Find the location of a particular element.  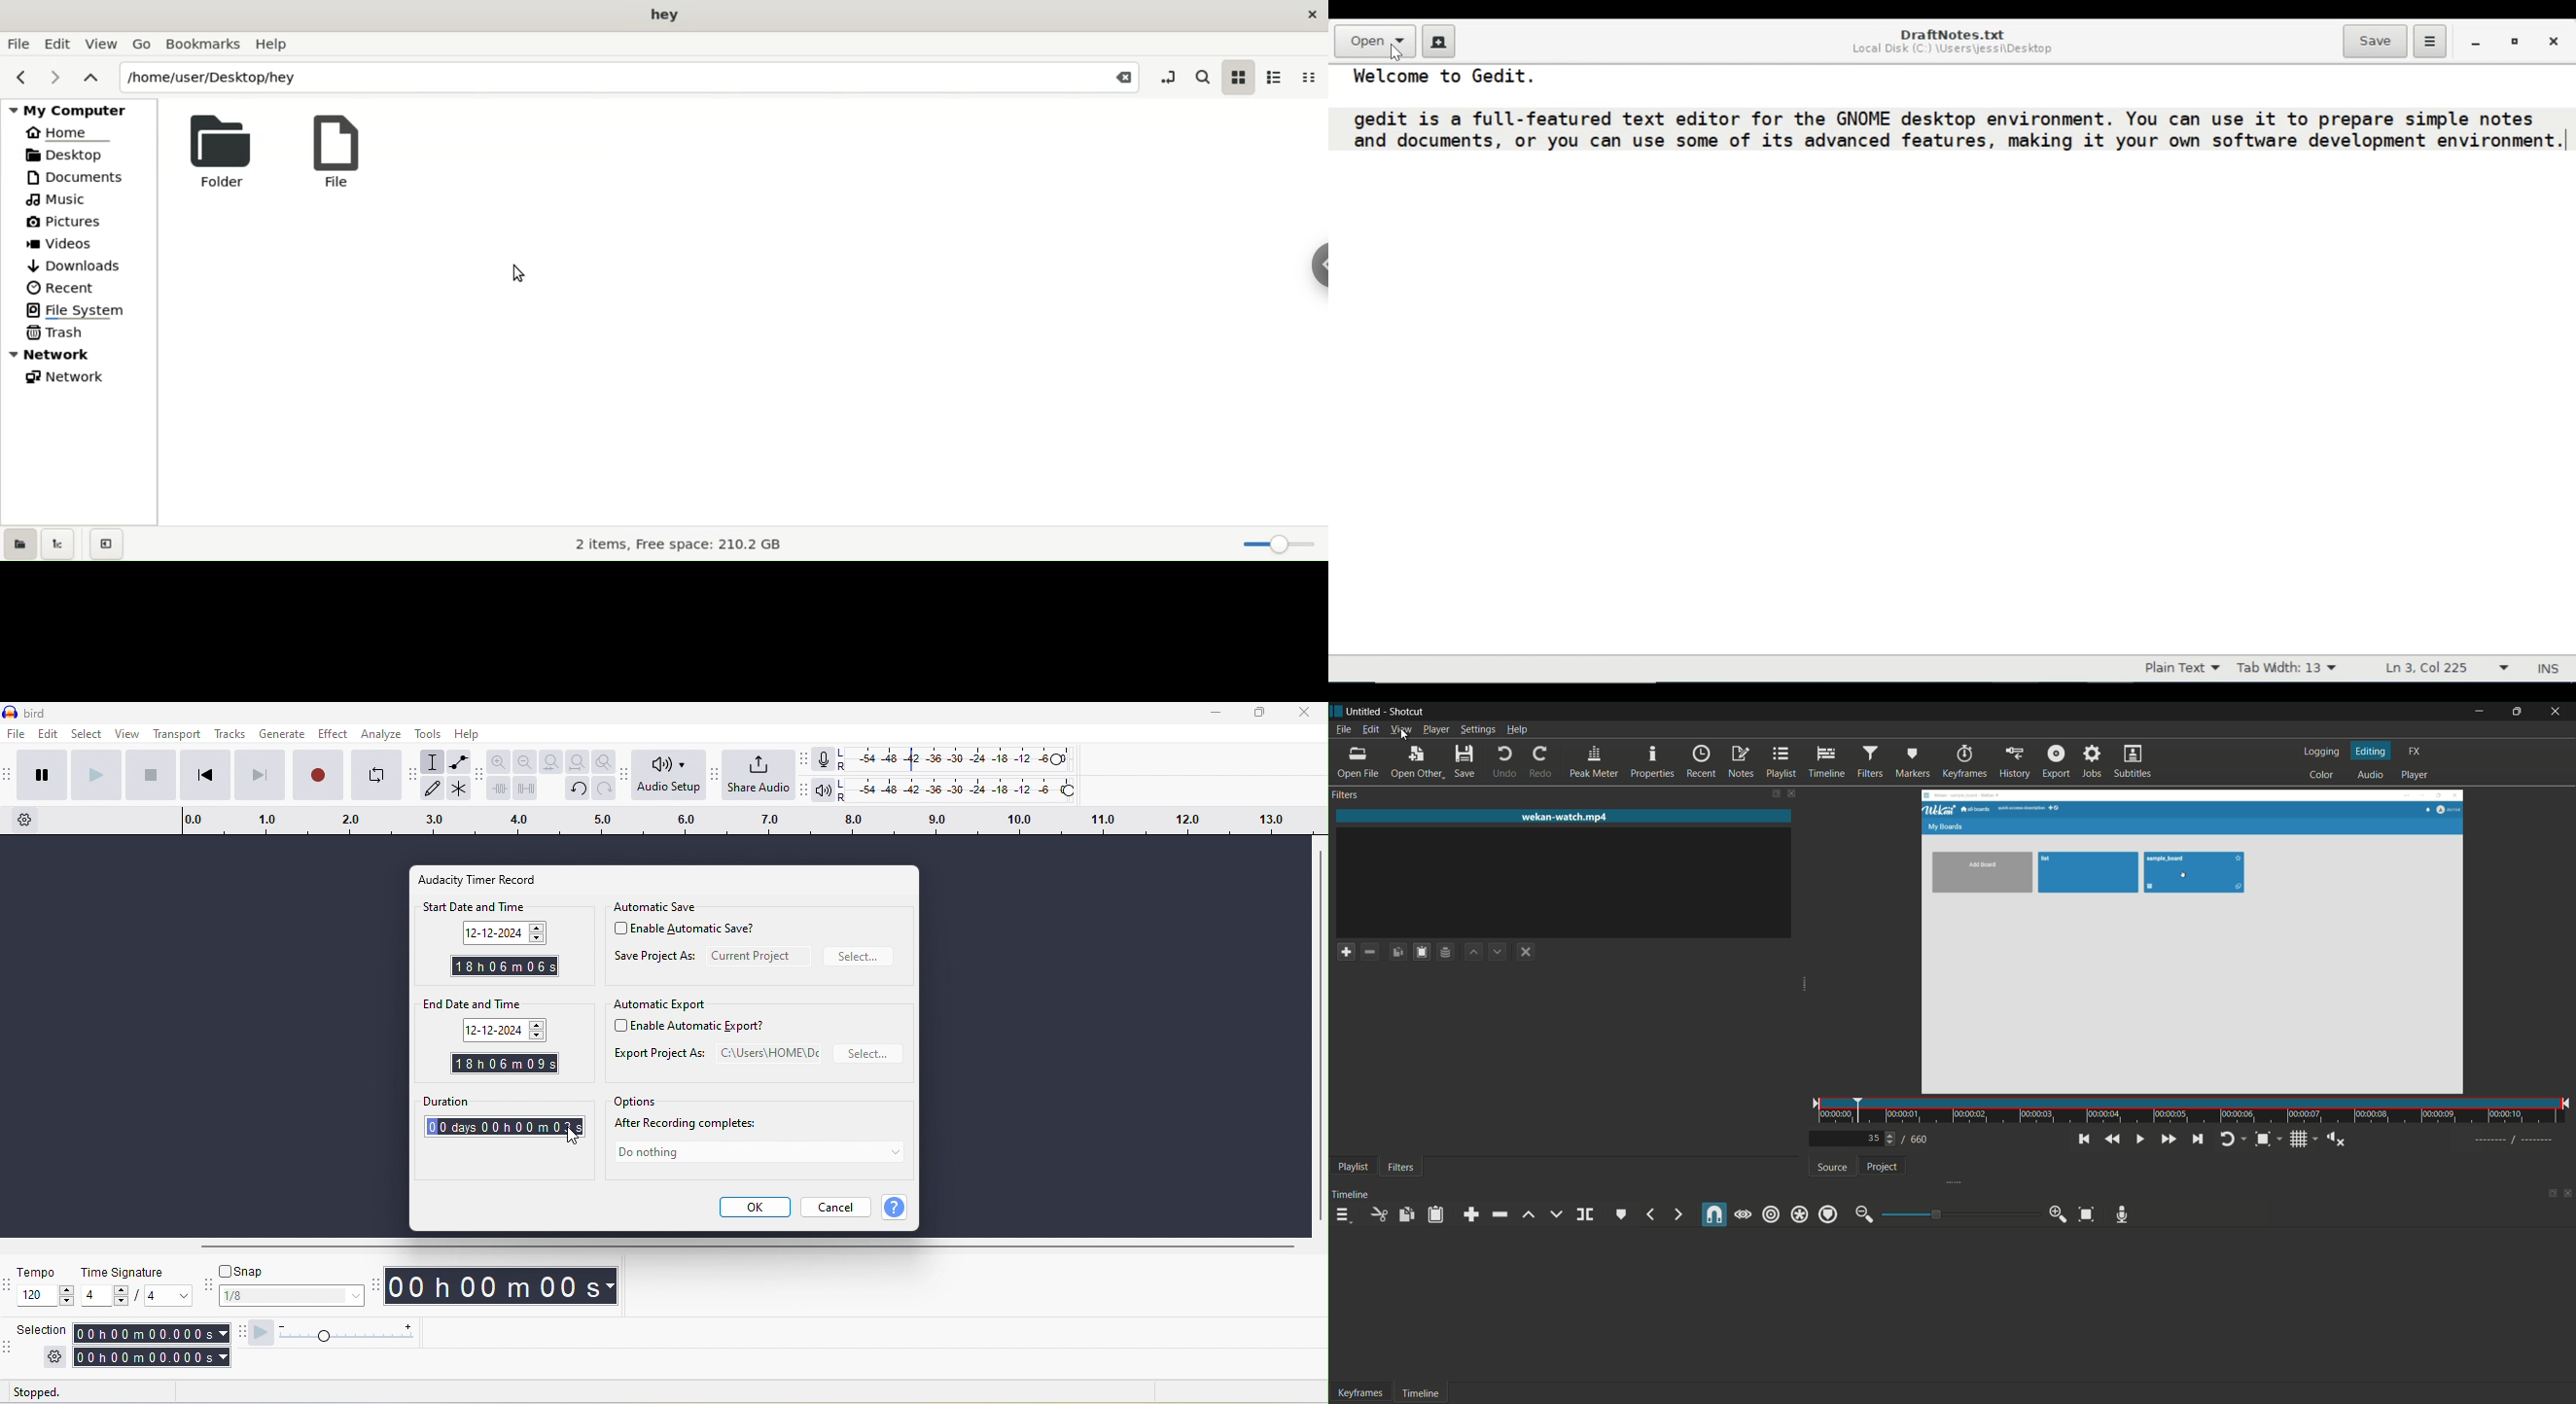

undo is located at coordinates (1505, 762).